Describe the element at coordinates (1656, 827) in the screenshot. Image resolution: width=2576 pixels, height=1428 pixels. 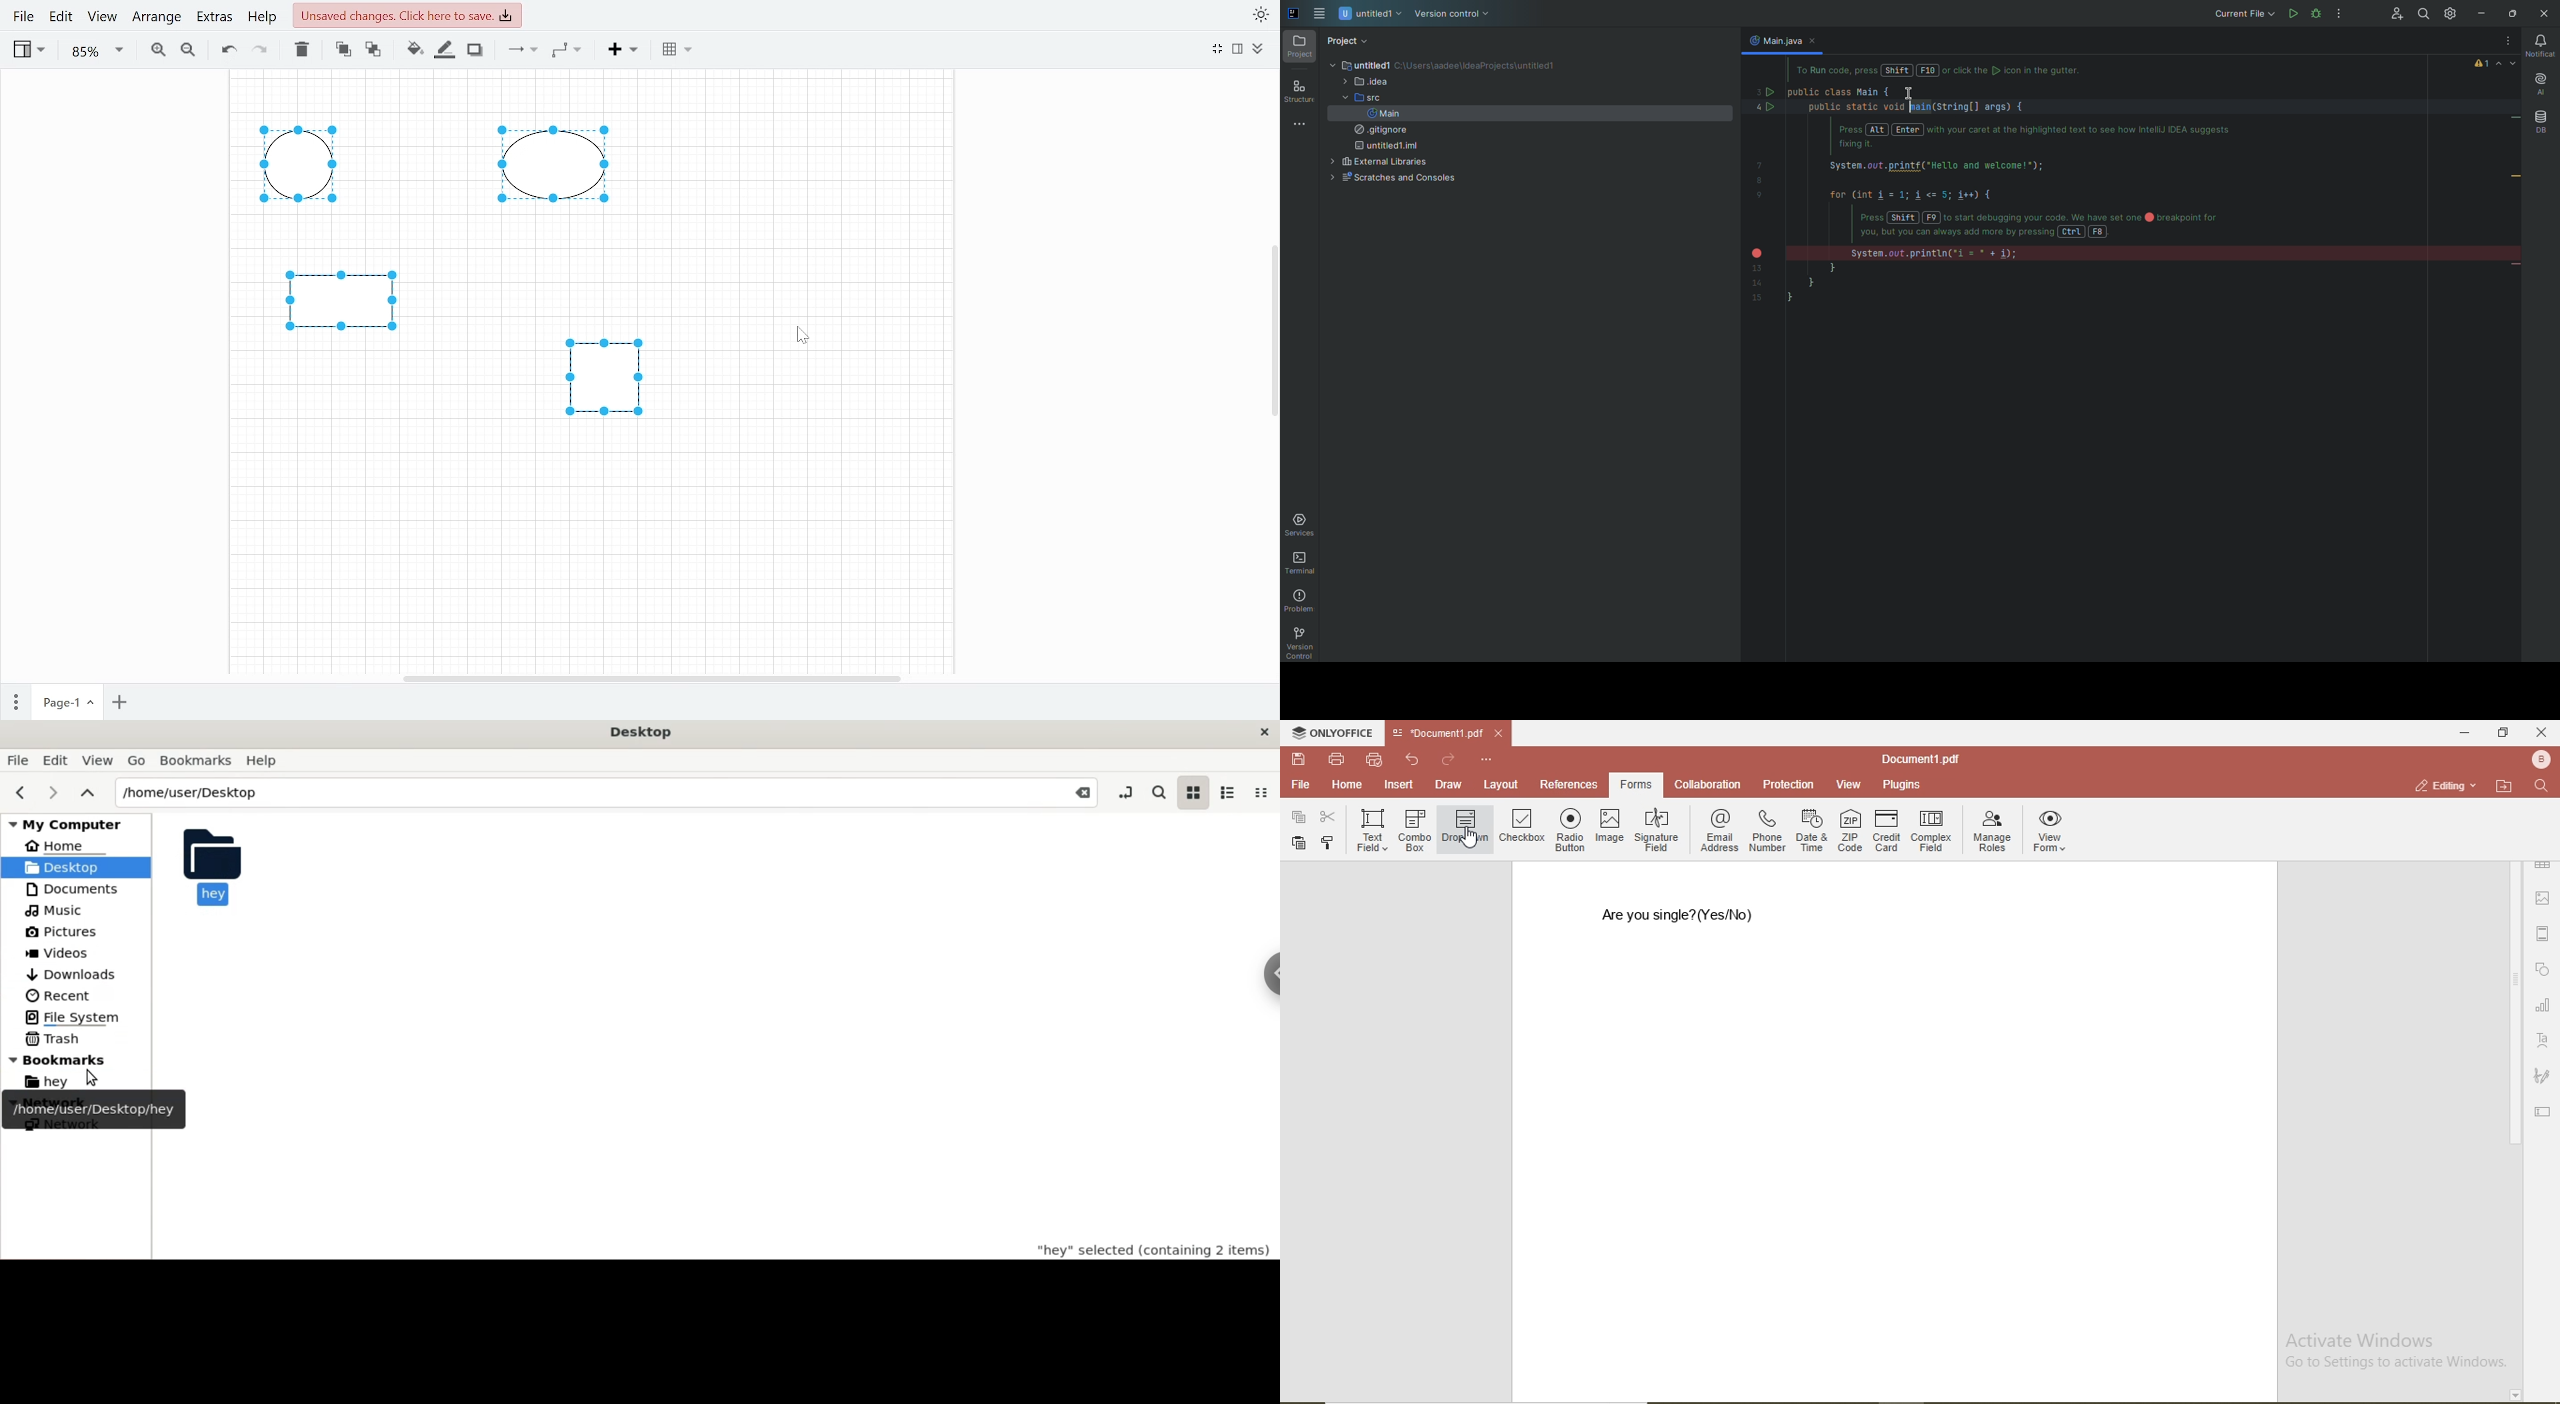
I see `signature field` at that location.